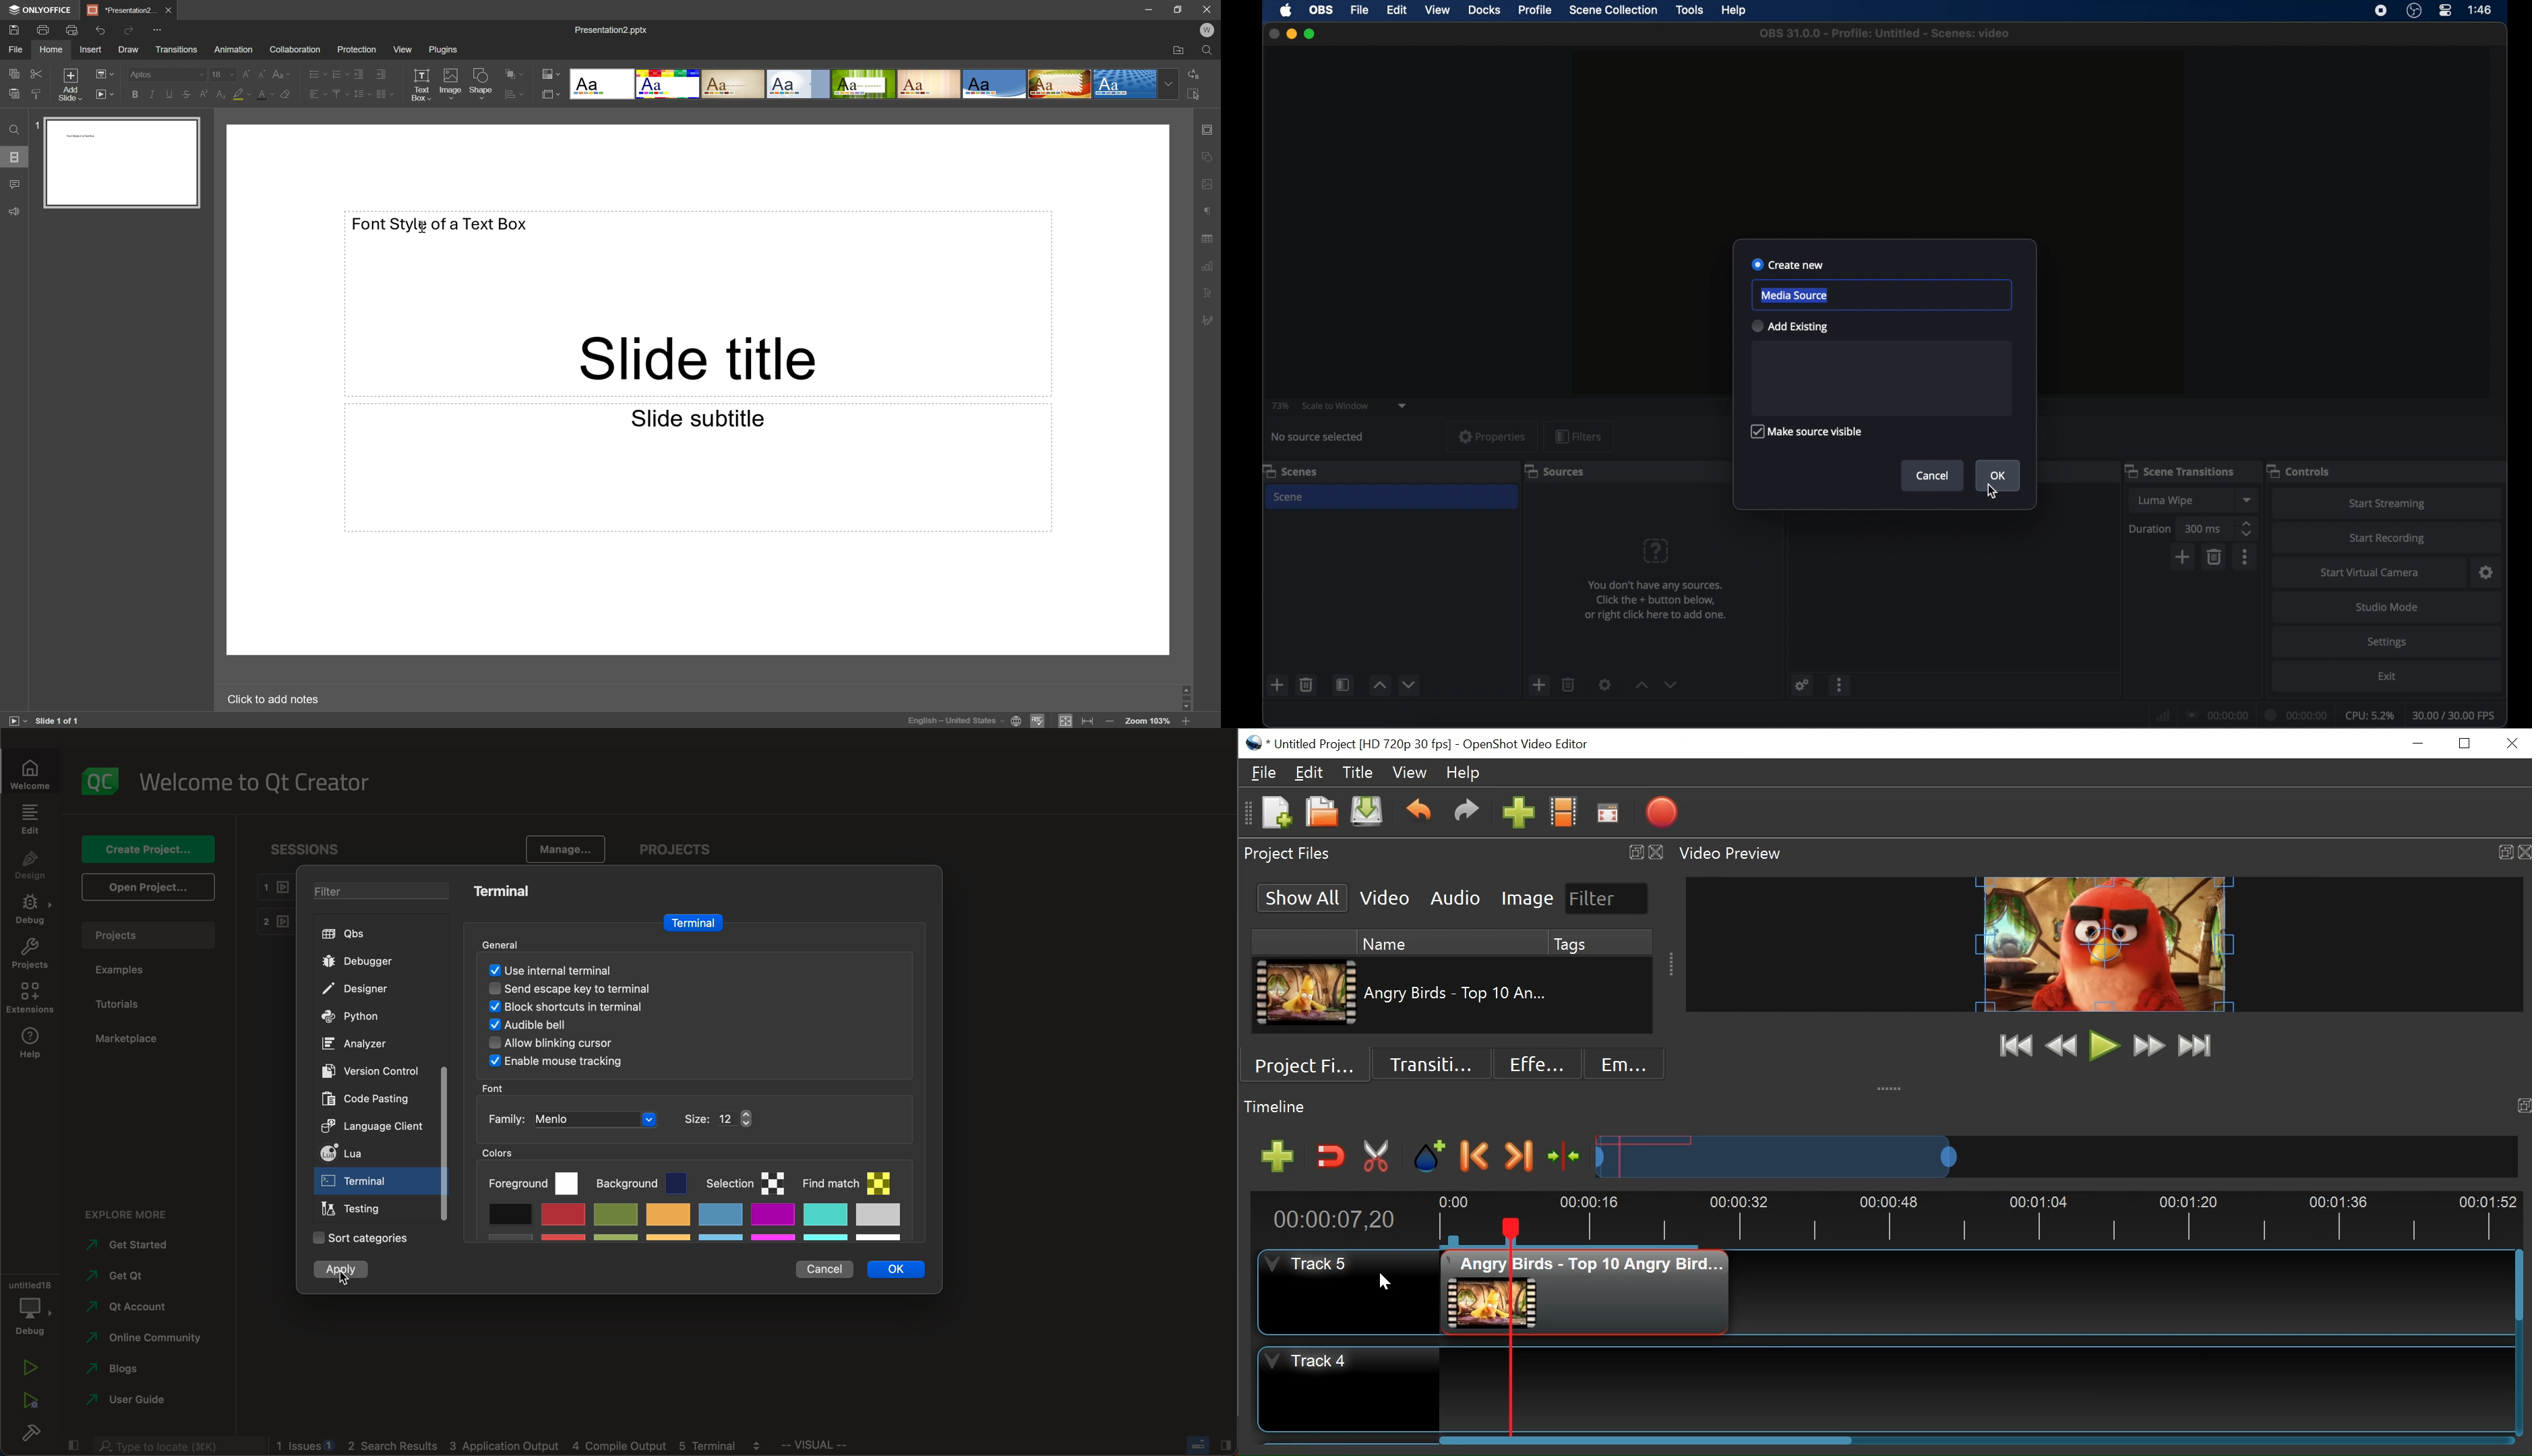 The width and height of the screenshot is (2548, 1456). Describe the element at coordinates (2388, 607) in the screenshot. I see `studio mode` at that location.